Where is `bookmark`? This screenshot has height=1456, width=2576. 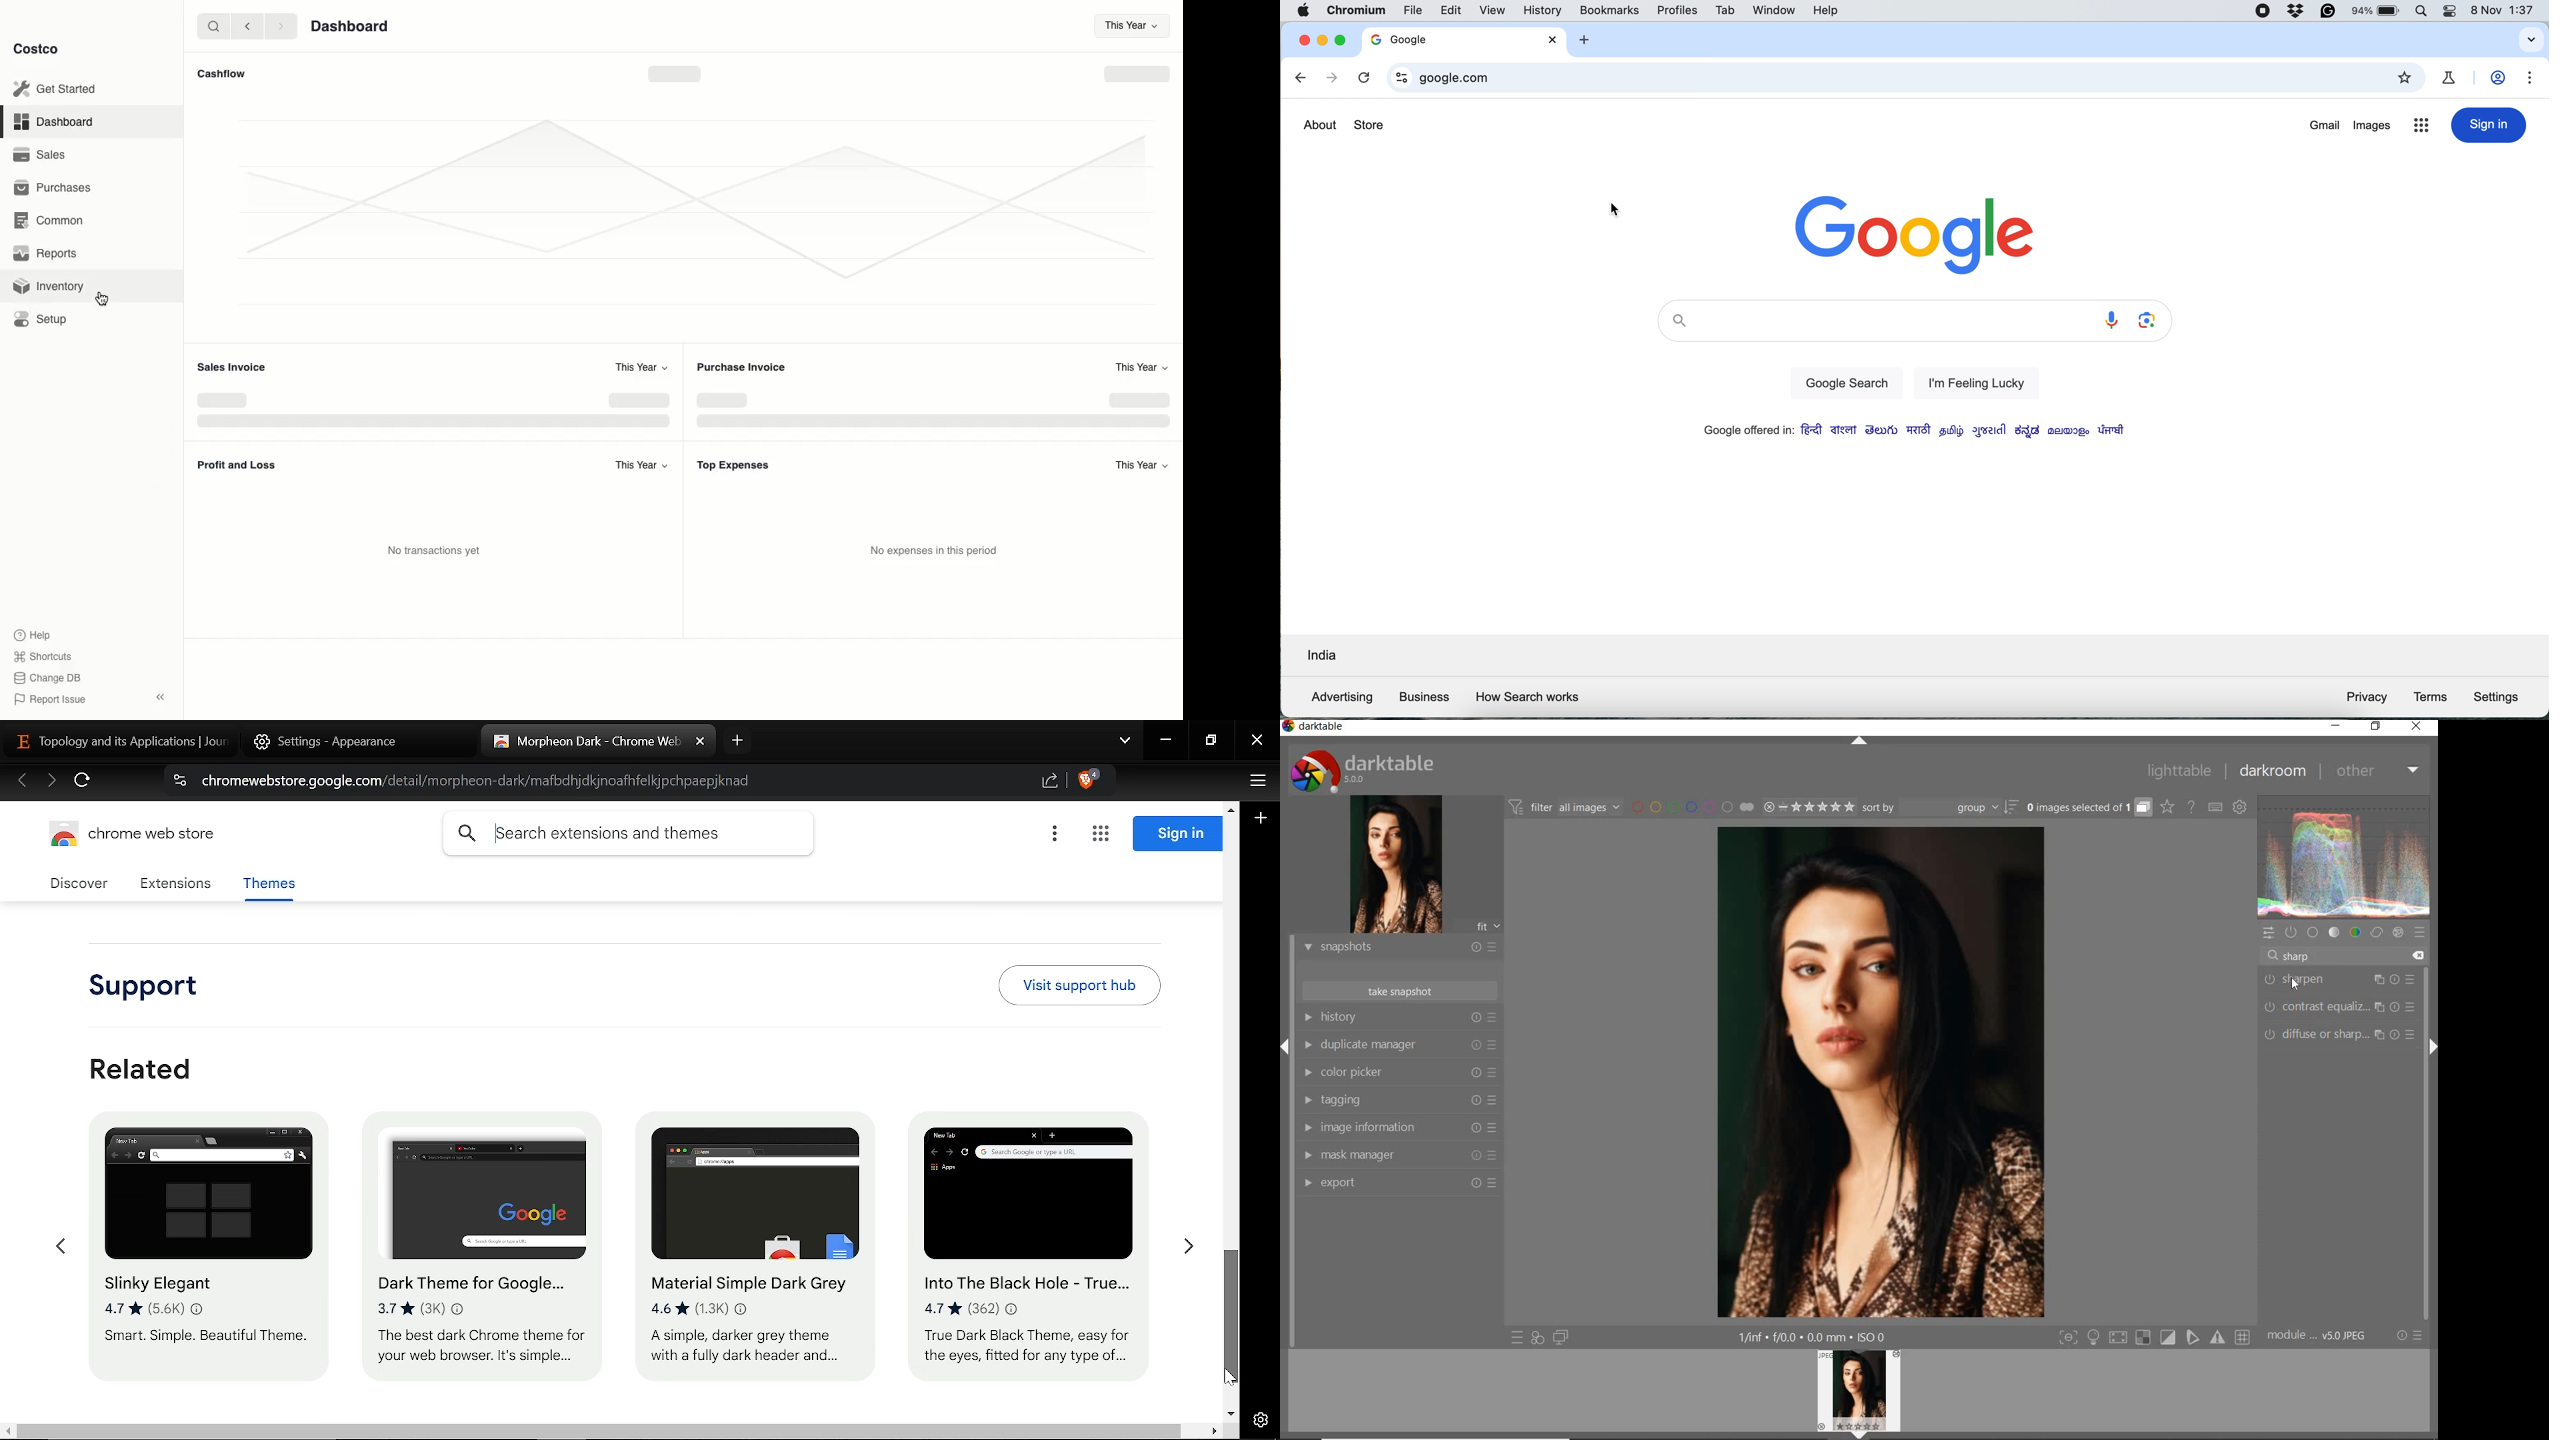 bookmark is located at coordinates (2407, 78).